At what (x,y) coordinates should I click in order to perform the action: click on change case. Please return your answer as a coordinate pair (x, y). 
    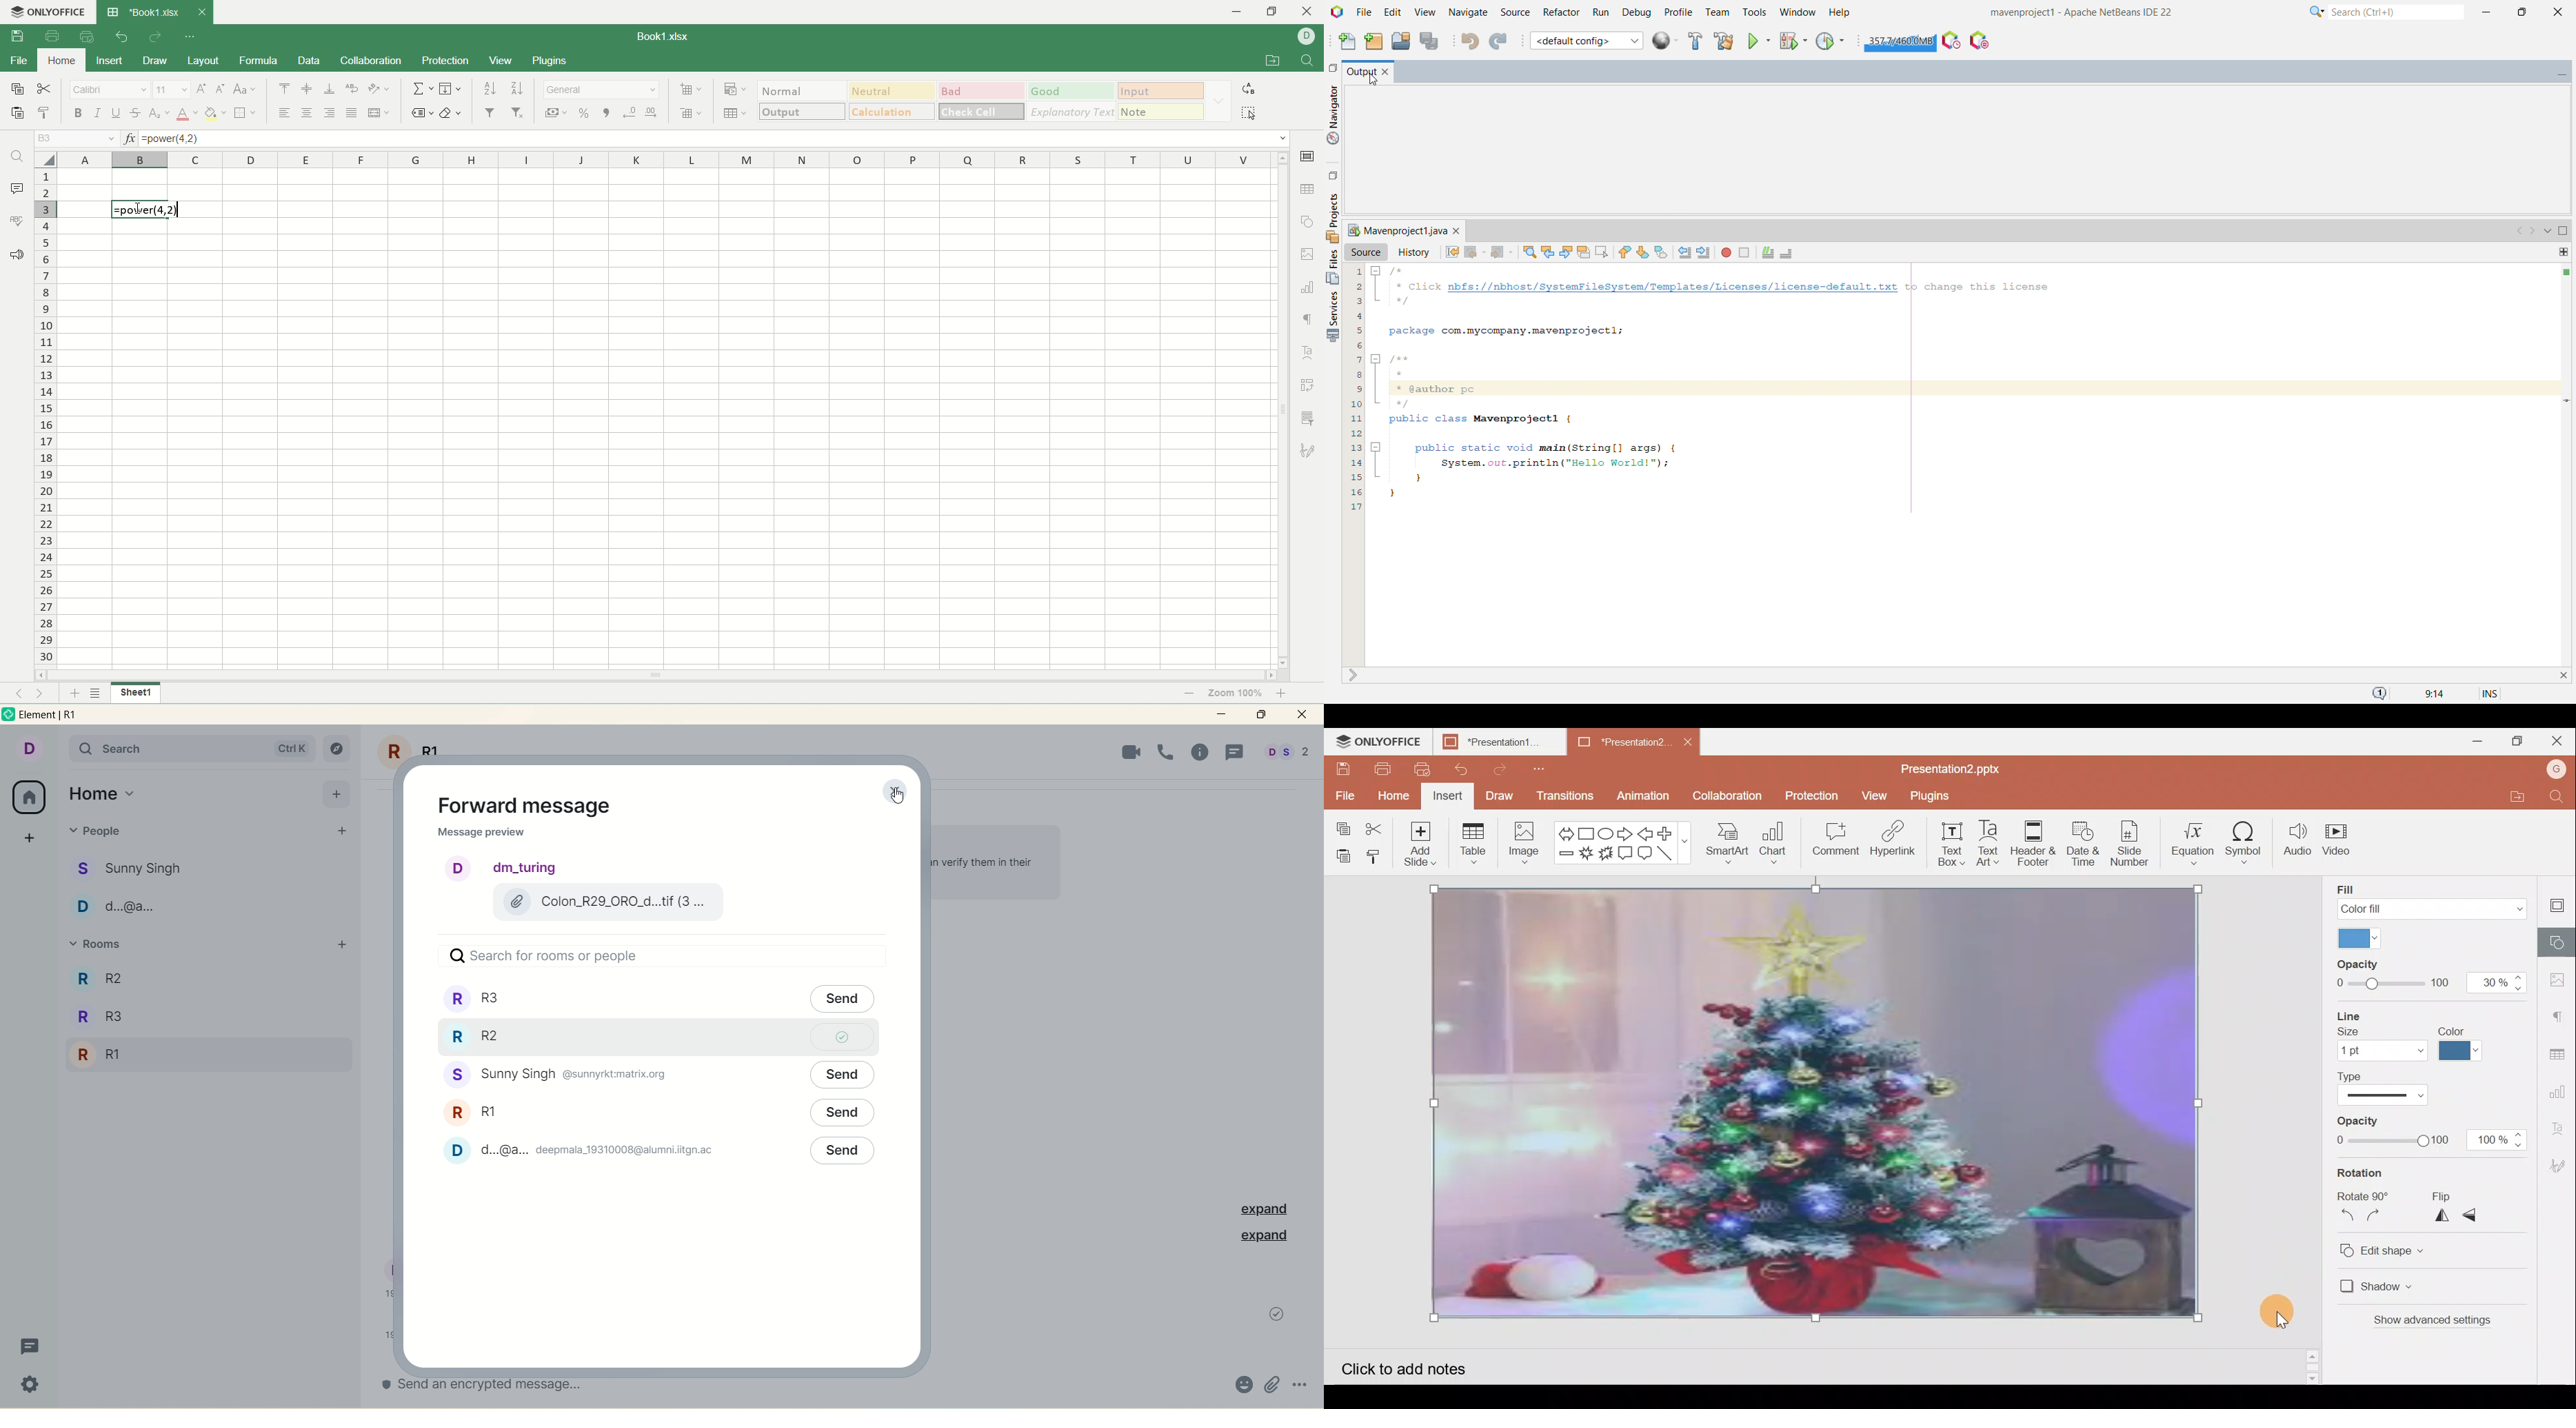
    Looking at the image, I should click on (246, 90).